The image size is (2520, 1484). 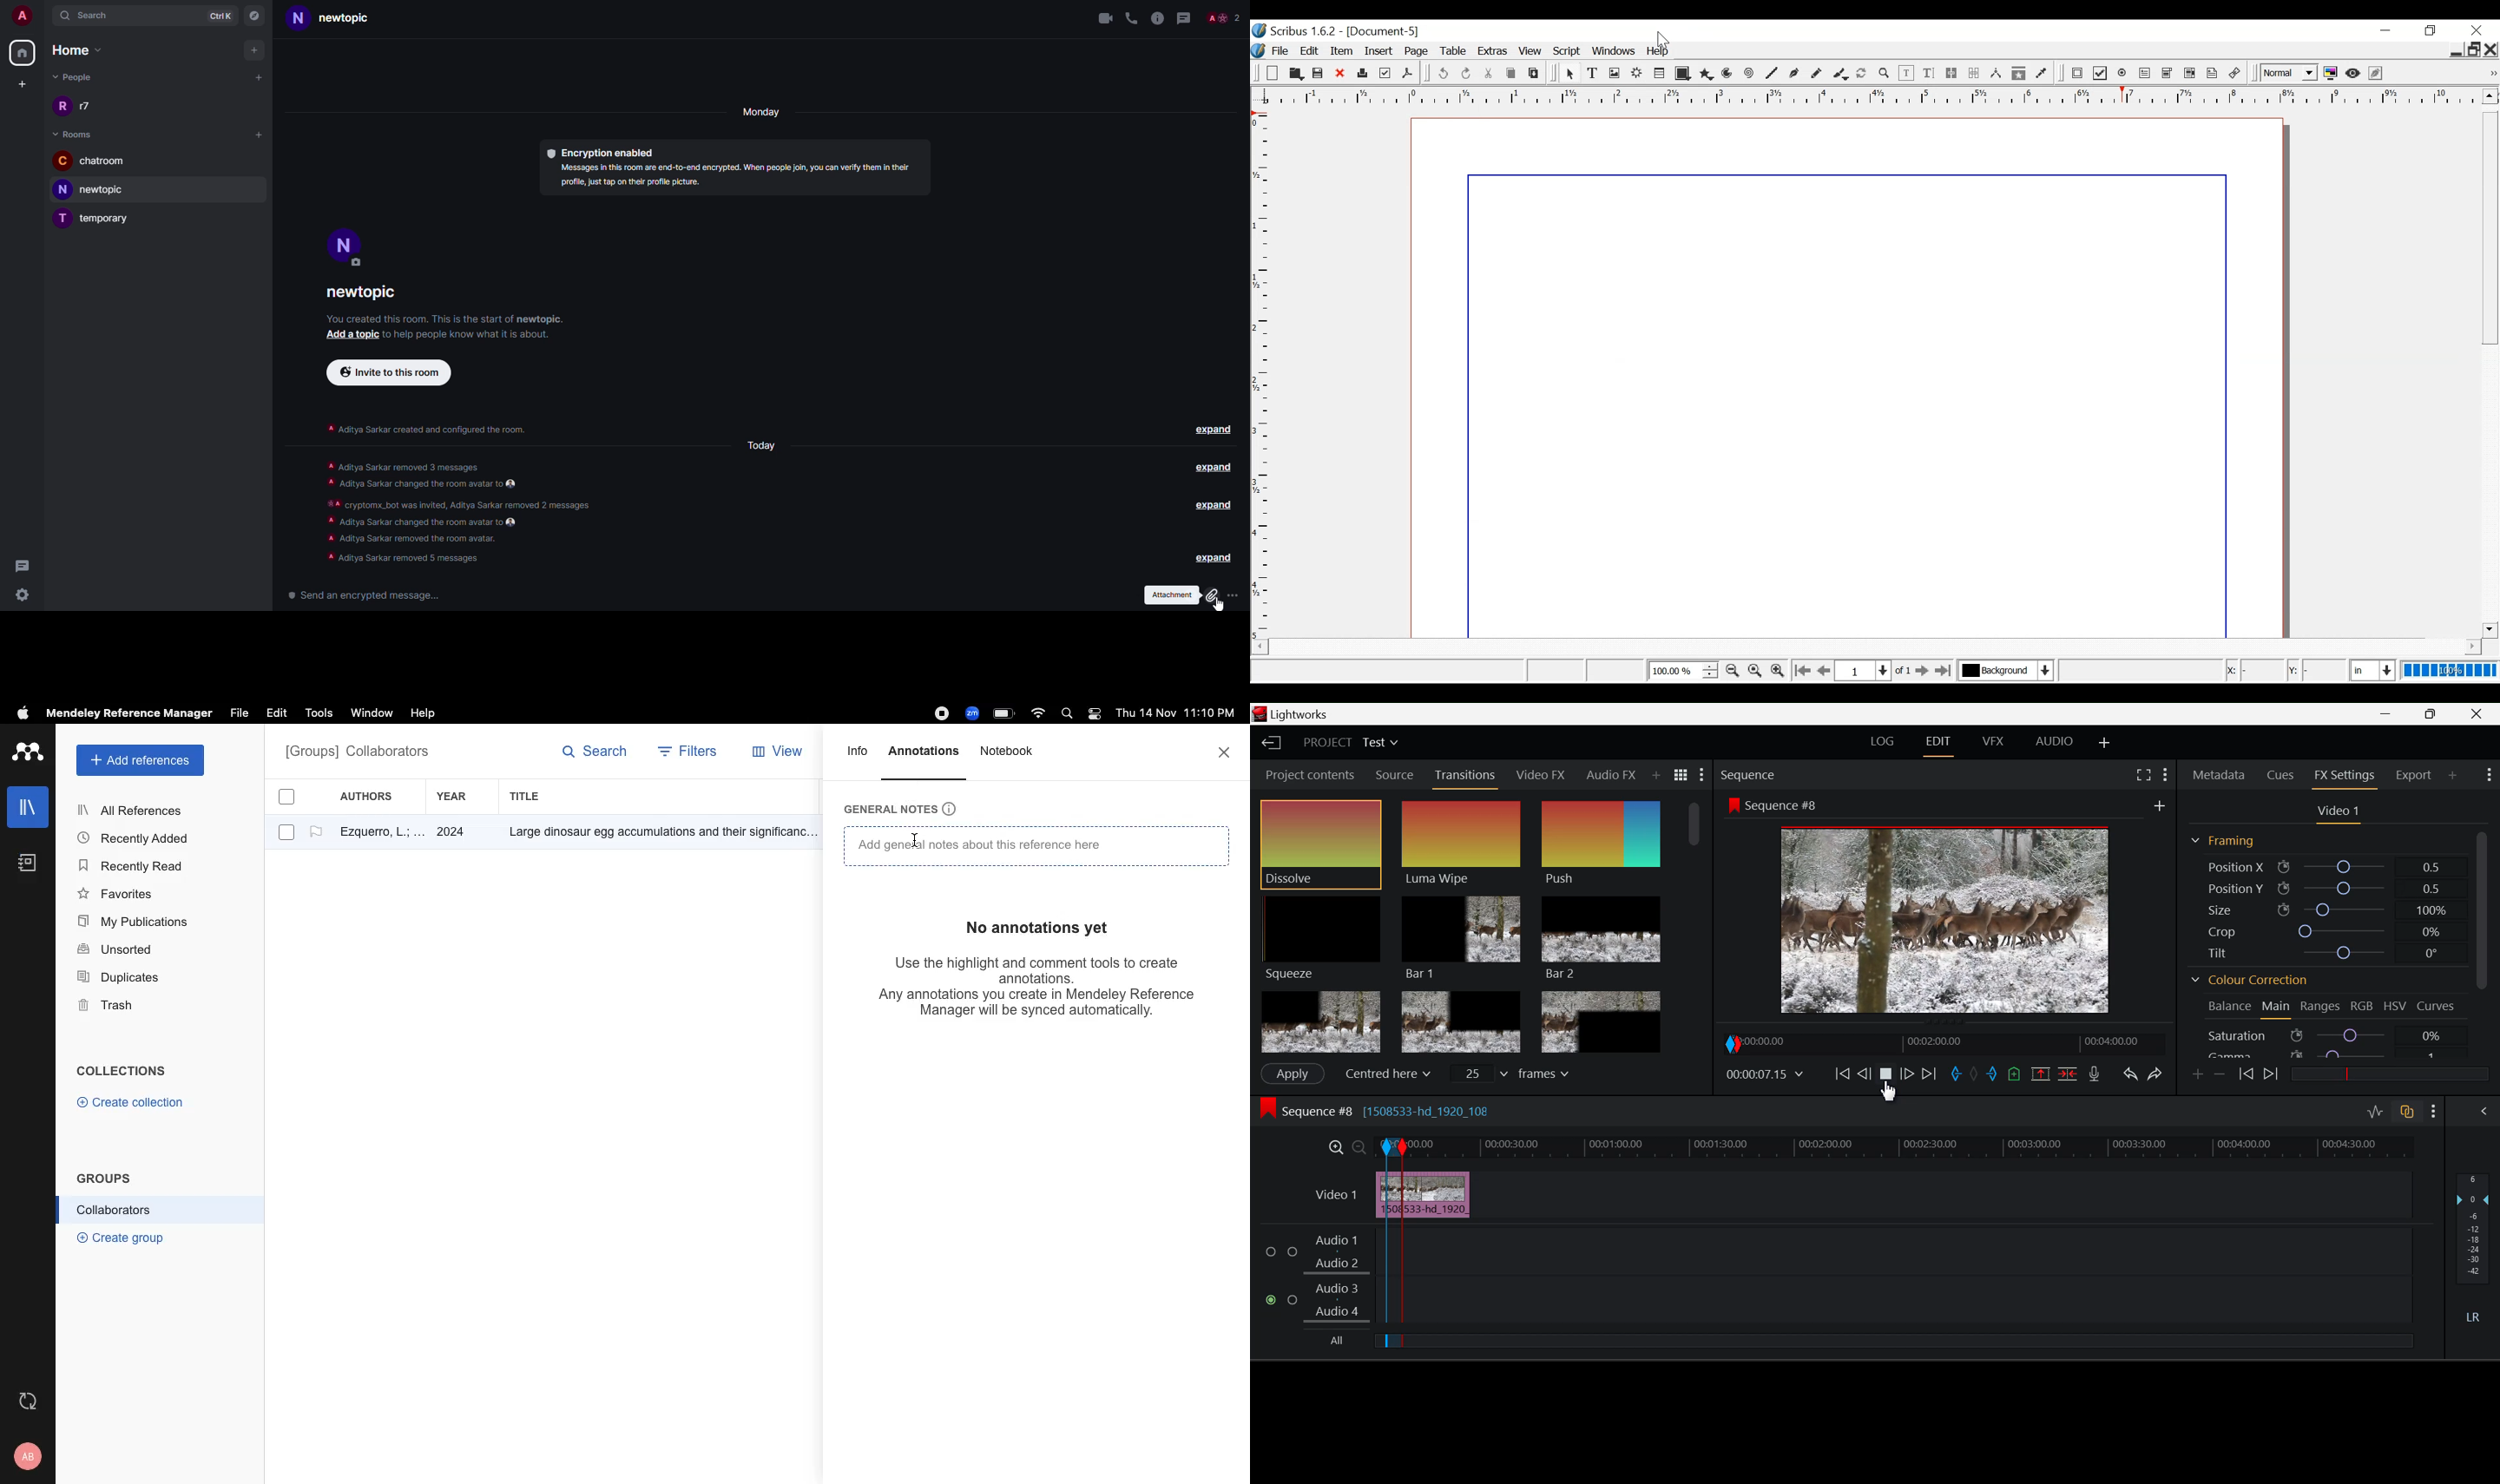 I want to click on Luma Wipe, so click(x=1462, y=844).